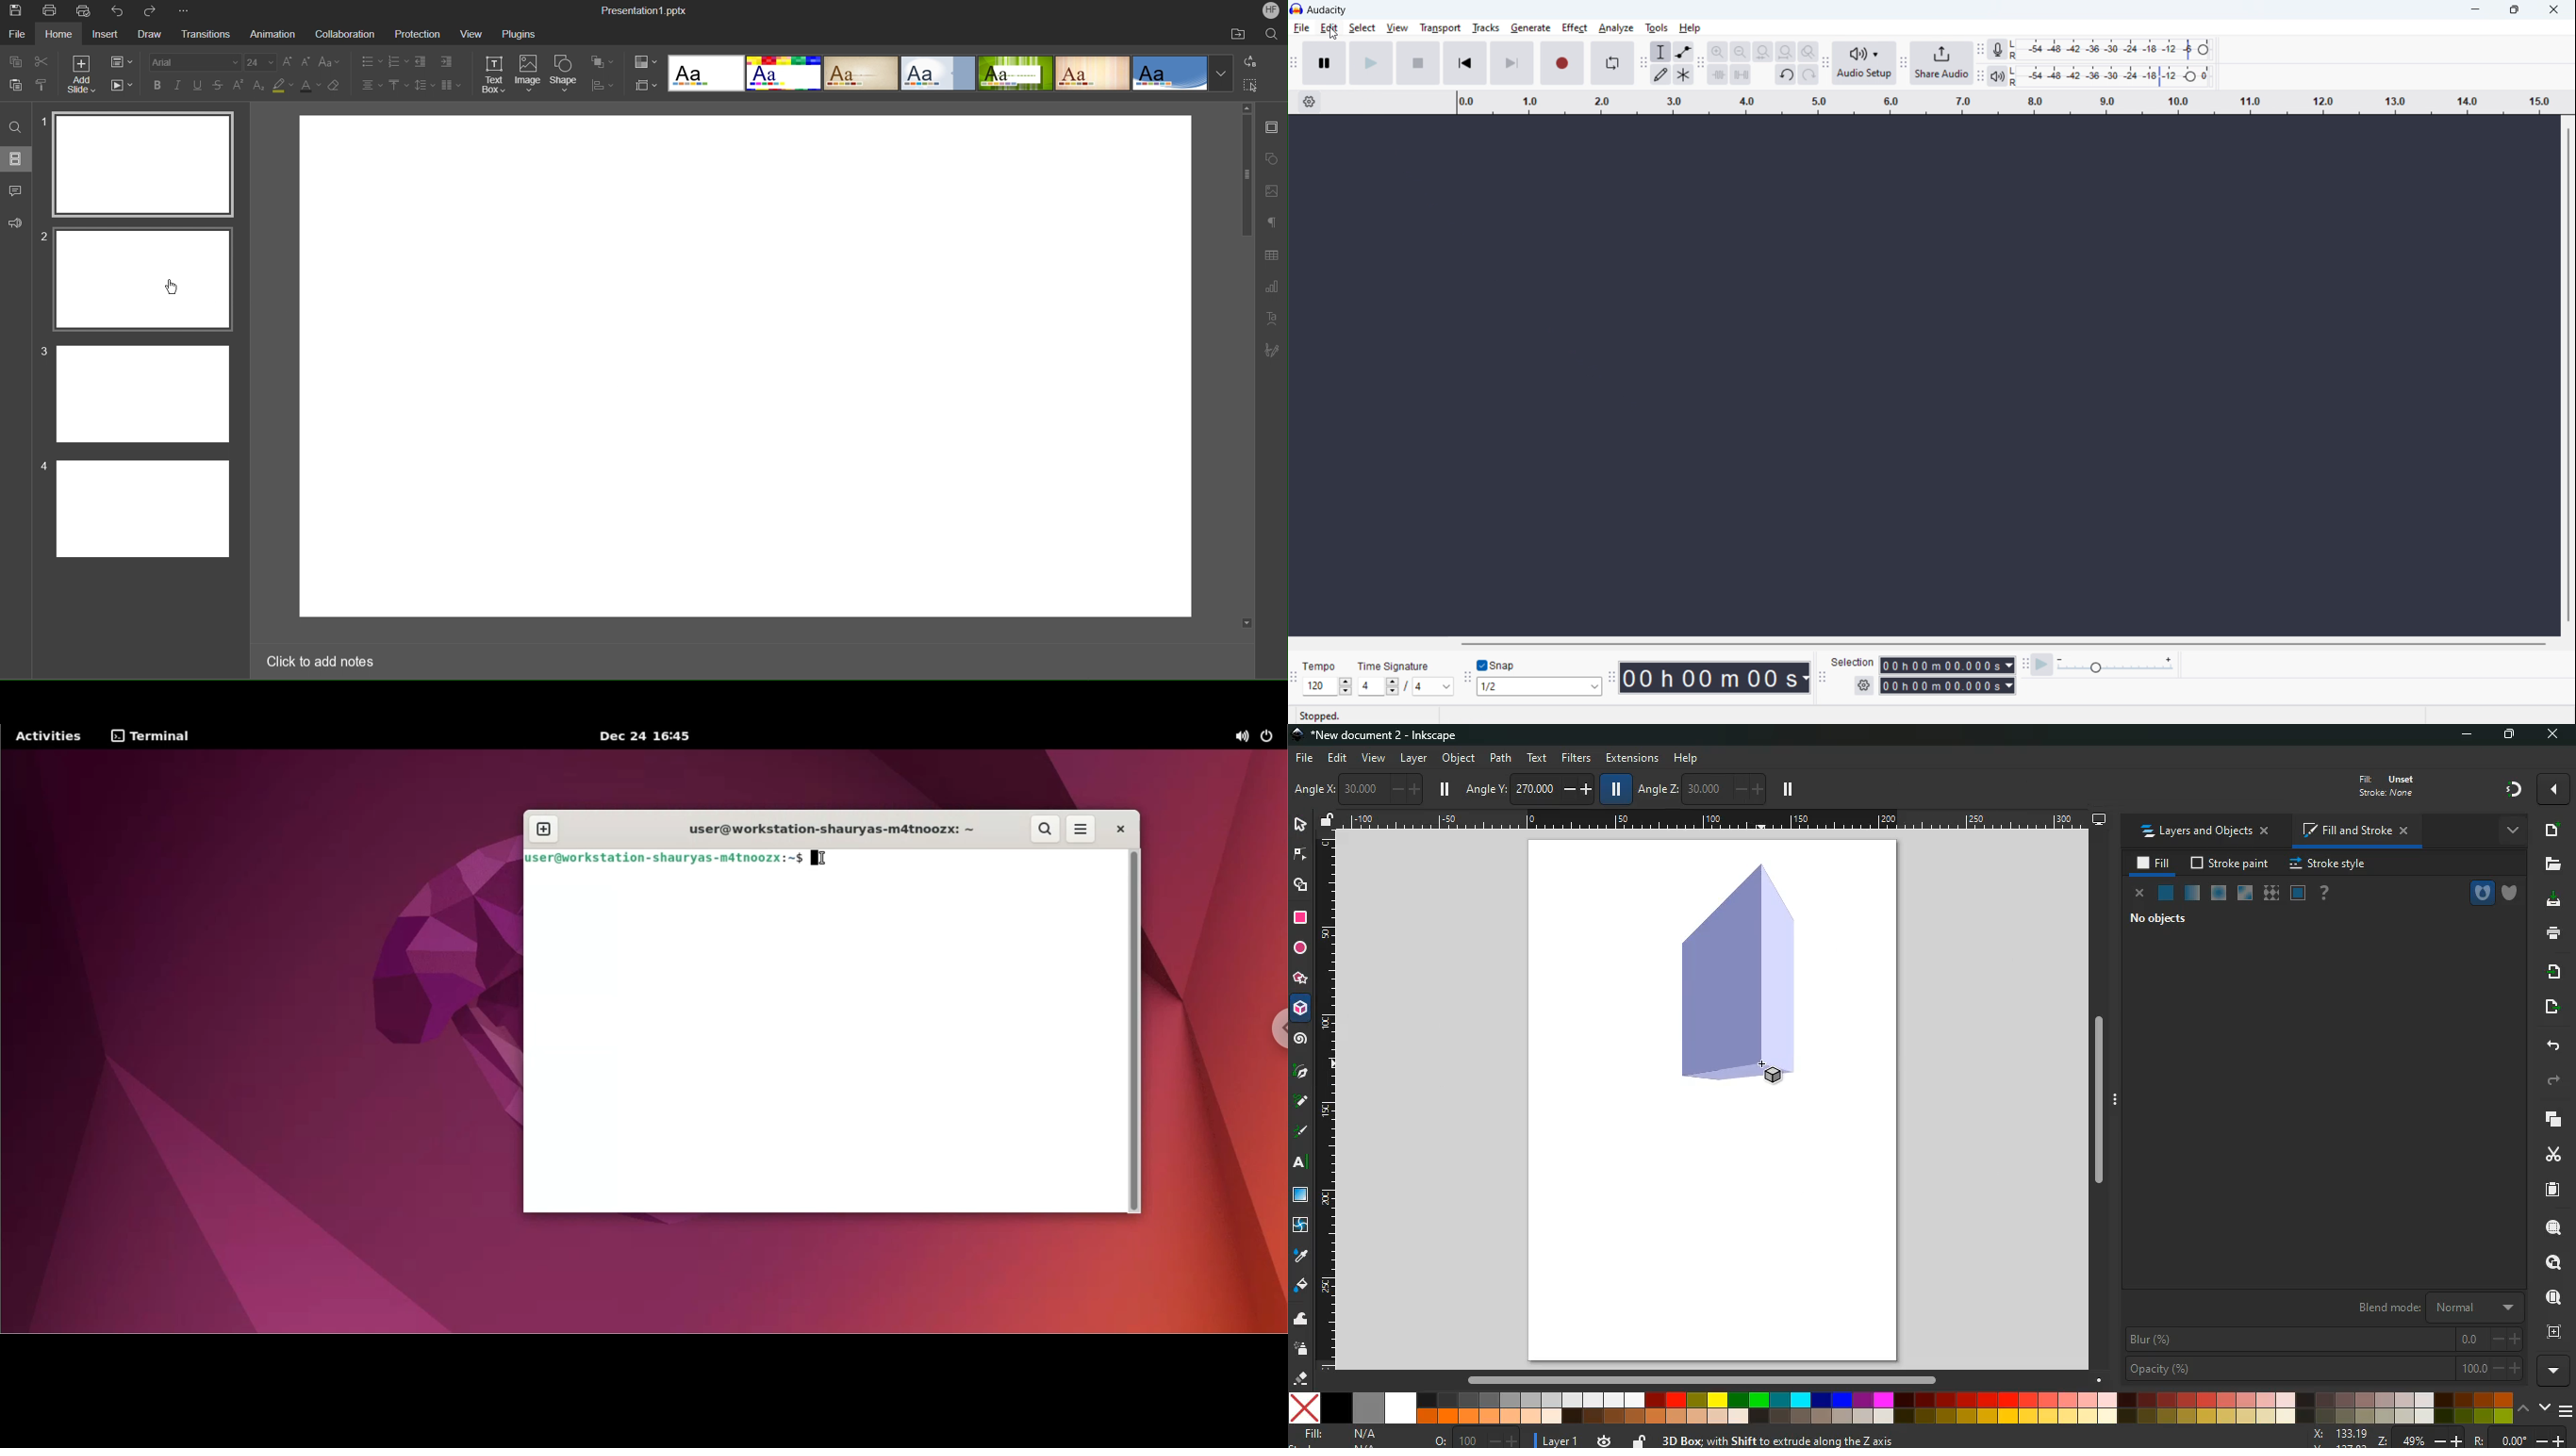 This screenshot has height=1456, width=2576. I want to click on Redo, so click(152, 11).